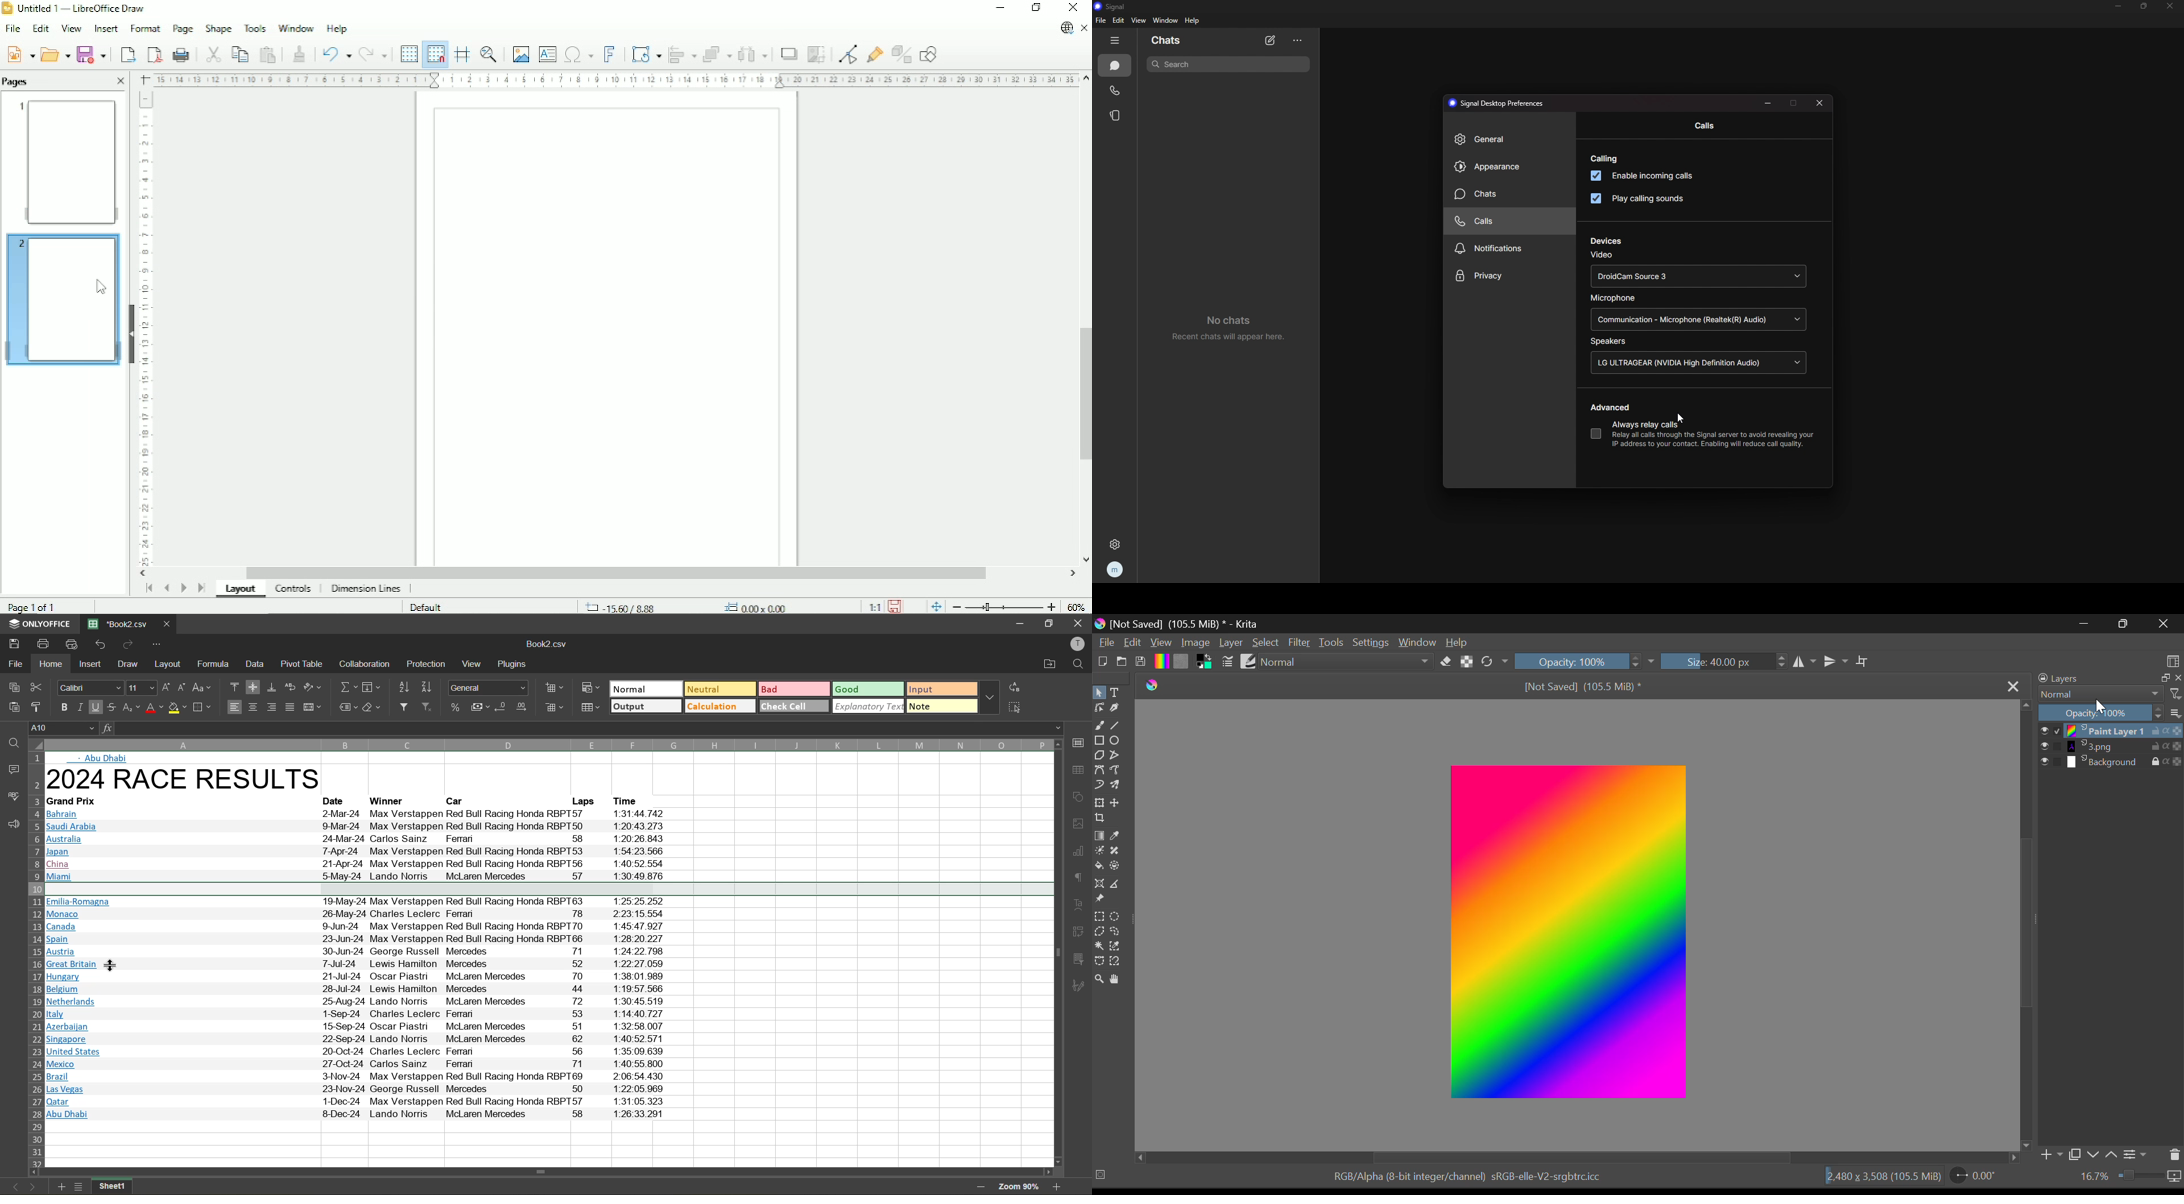 The width and height of the screenshot is (2184, 1204). What do you see at coordinates (359, 876) in the screenshot?
I see ` Miami 5May-24 Lando Norris McLaren Mercedes [7 § 1:30:49.876` at bounding box center [359, 876].